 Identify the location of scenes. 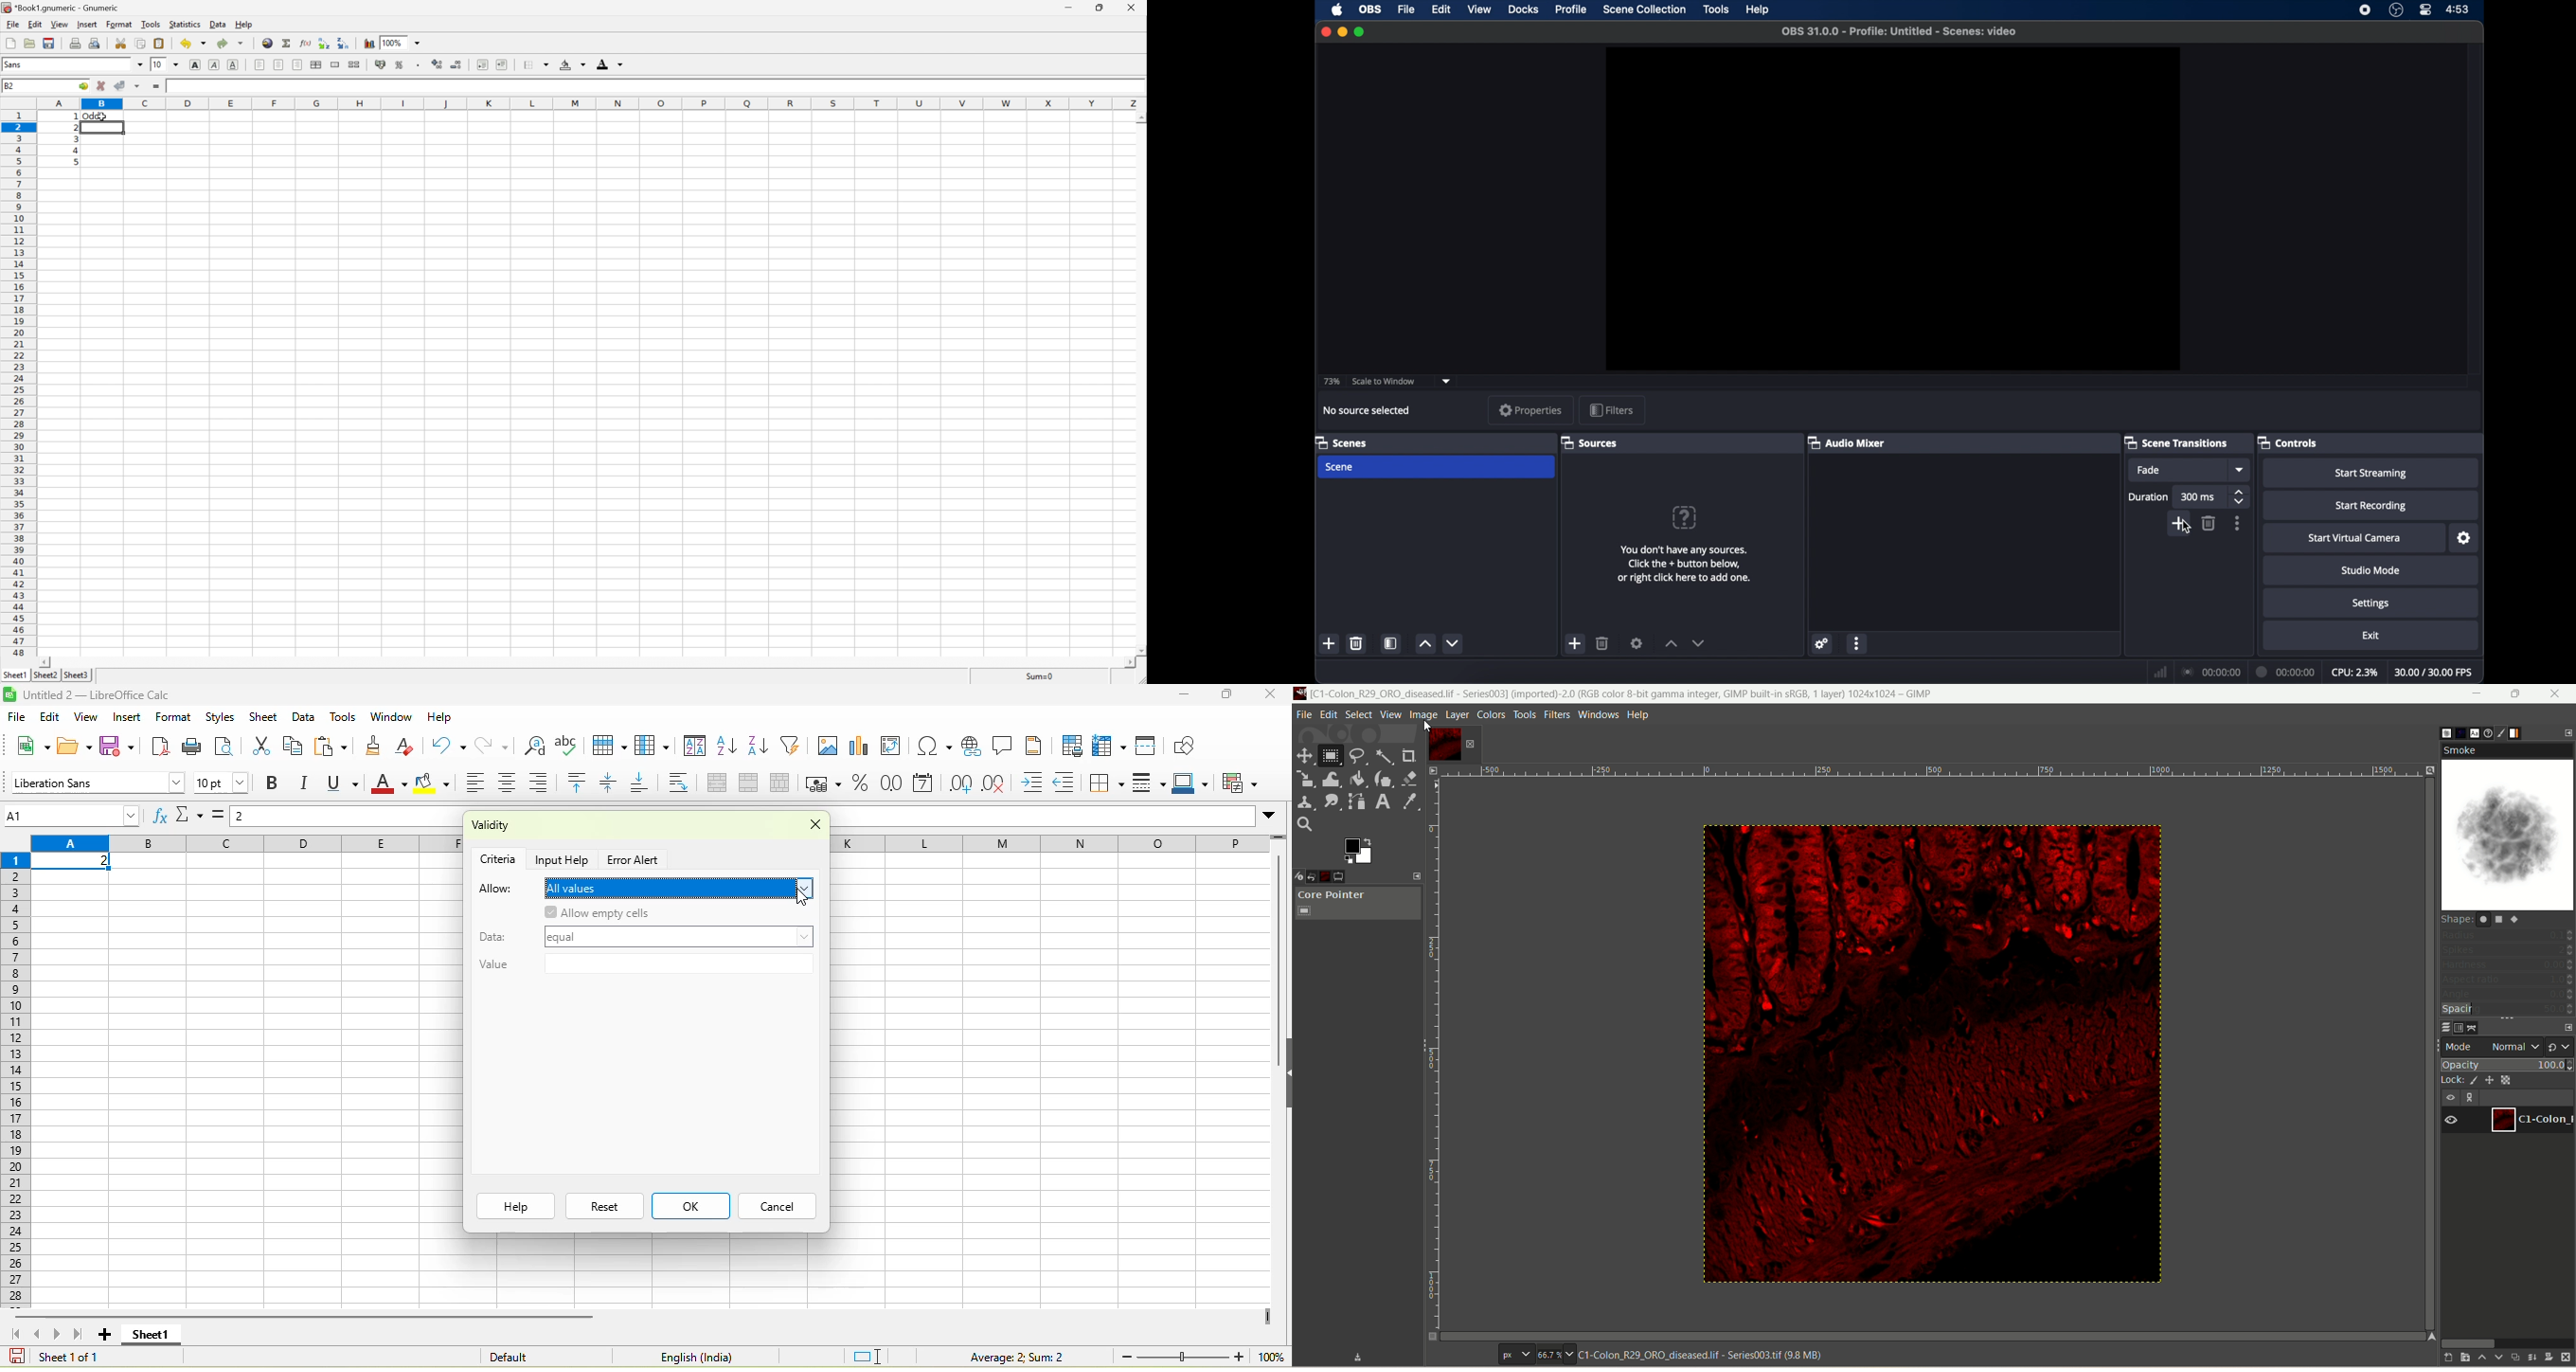
(1341, 442).